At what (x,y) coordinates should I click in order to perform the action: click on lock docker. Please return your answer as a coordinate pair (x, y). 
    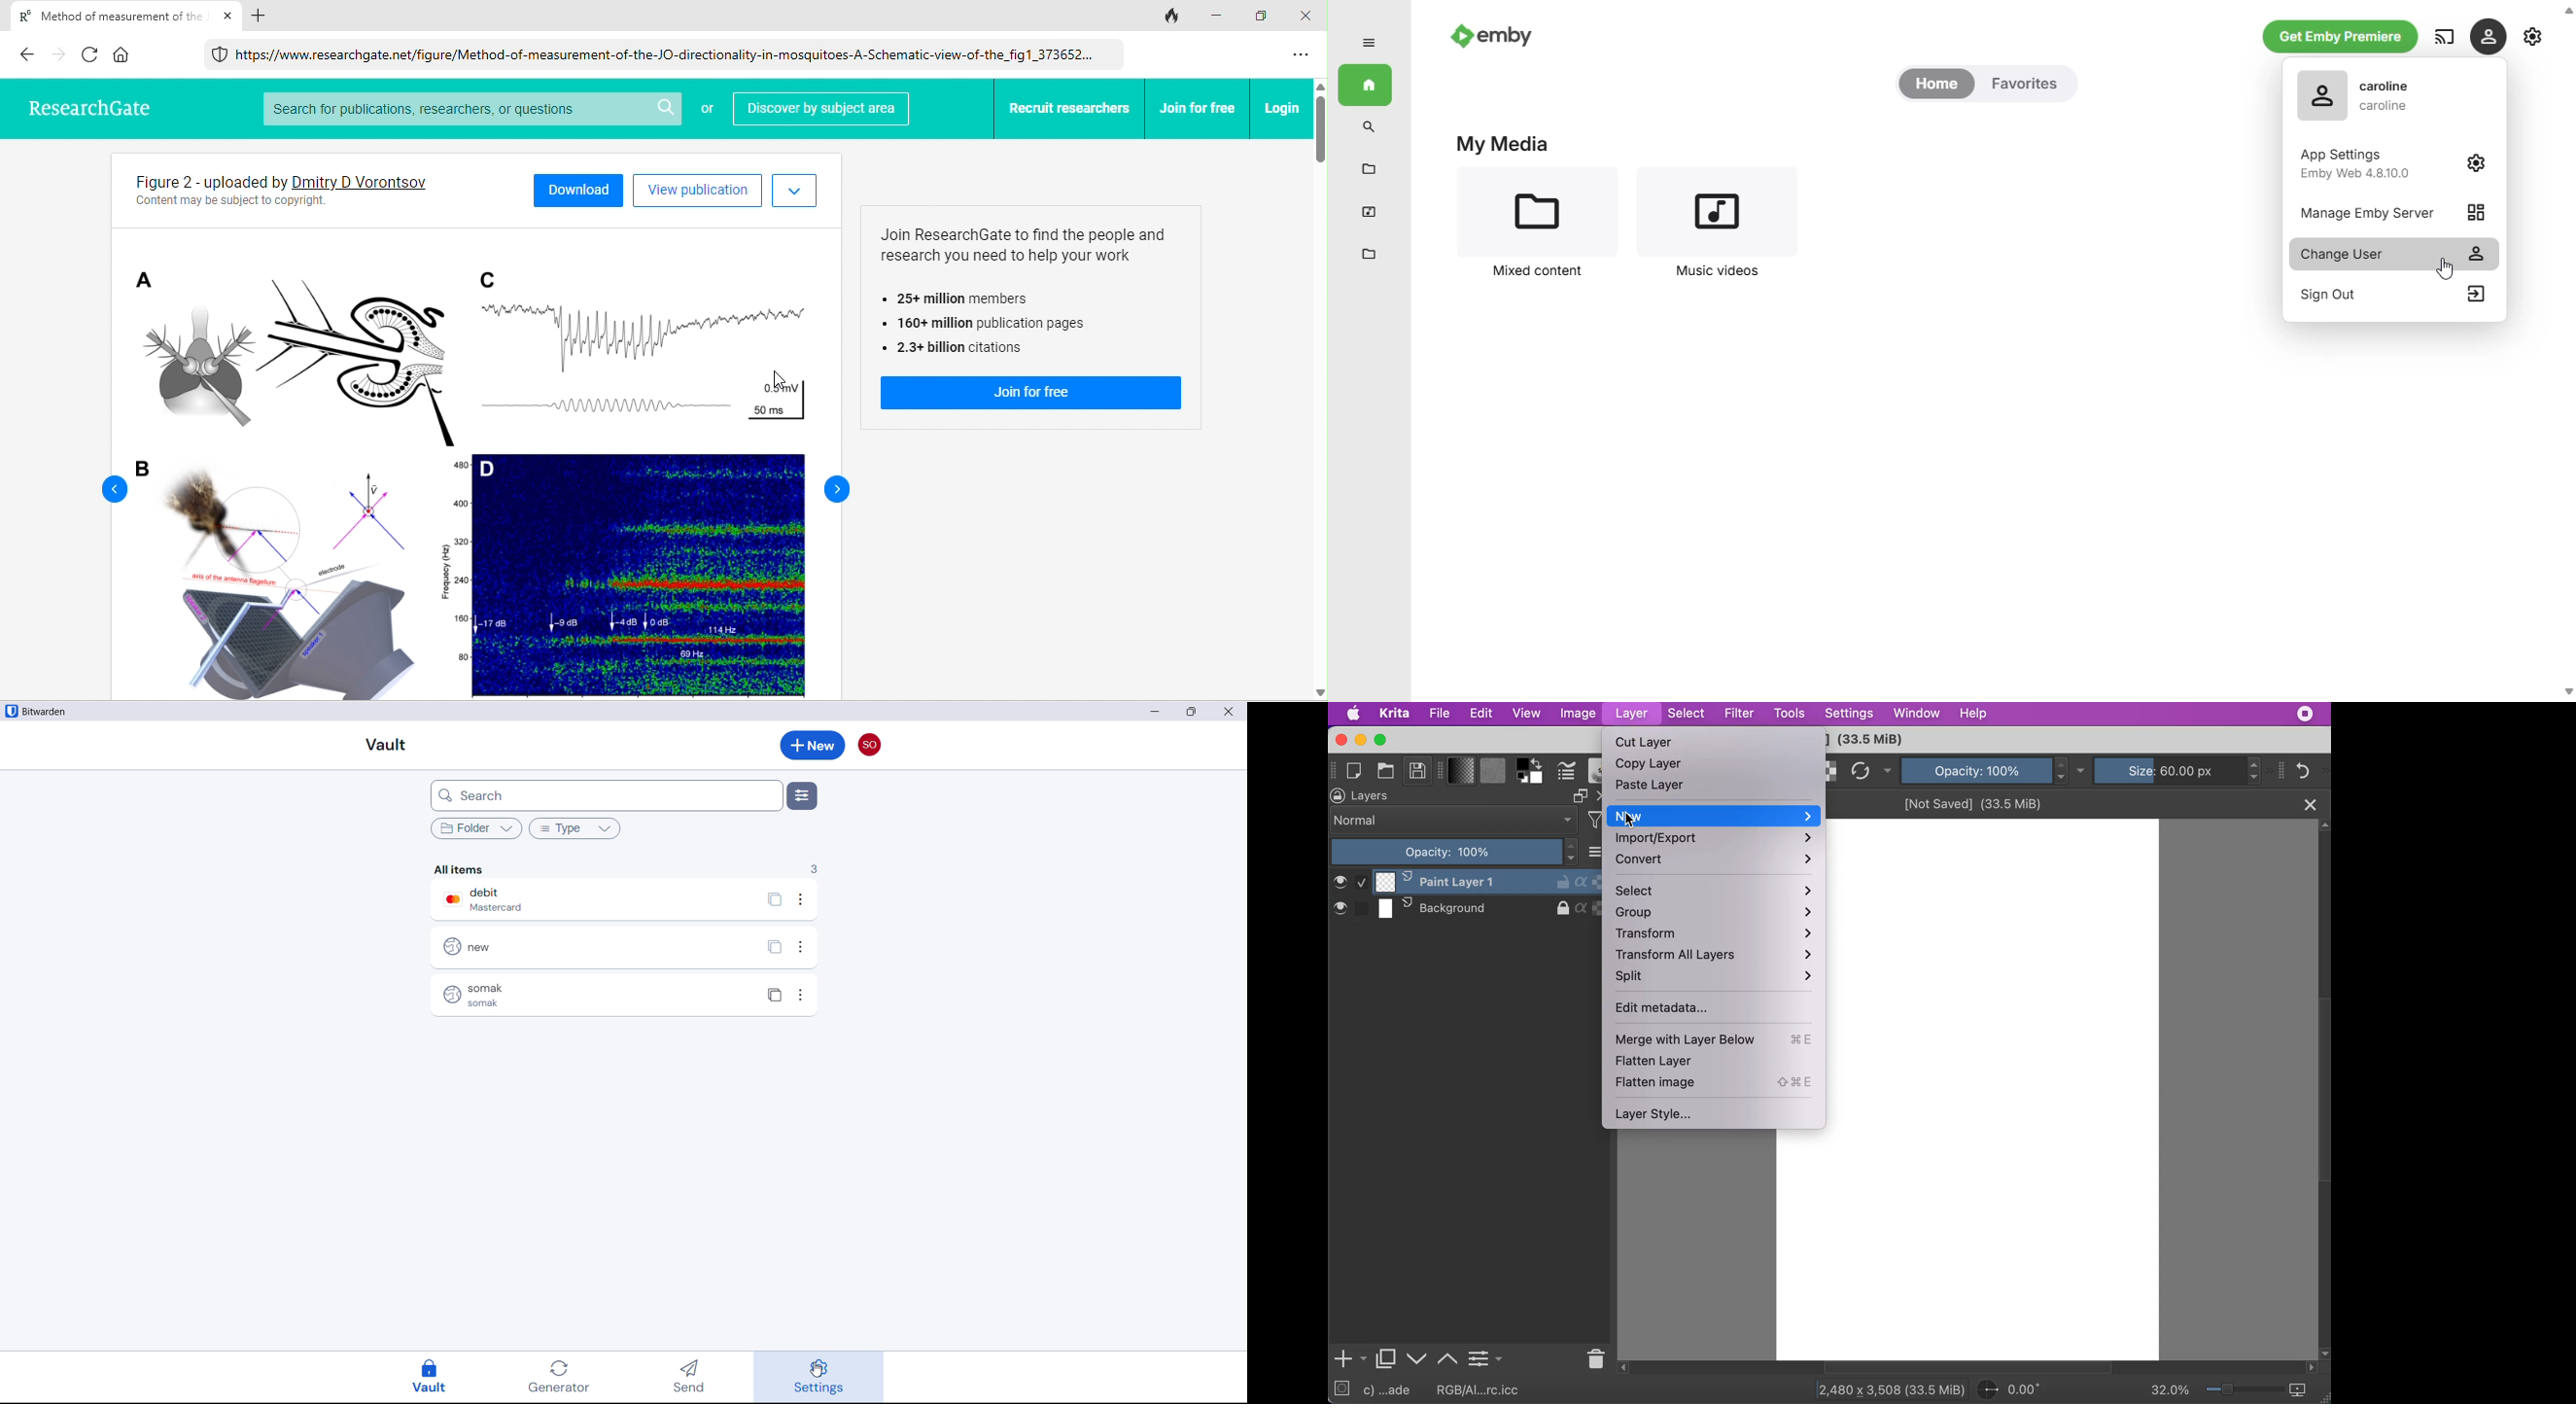
    Looking at the image, I should click on (1338, 796).